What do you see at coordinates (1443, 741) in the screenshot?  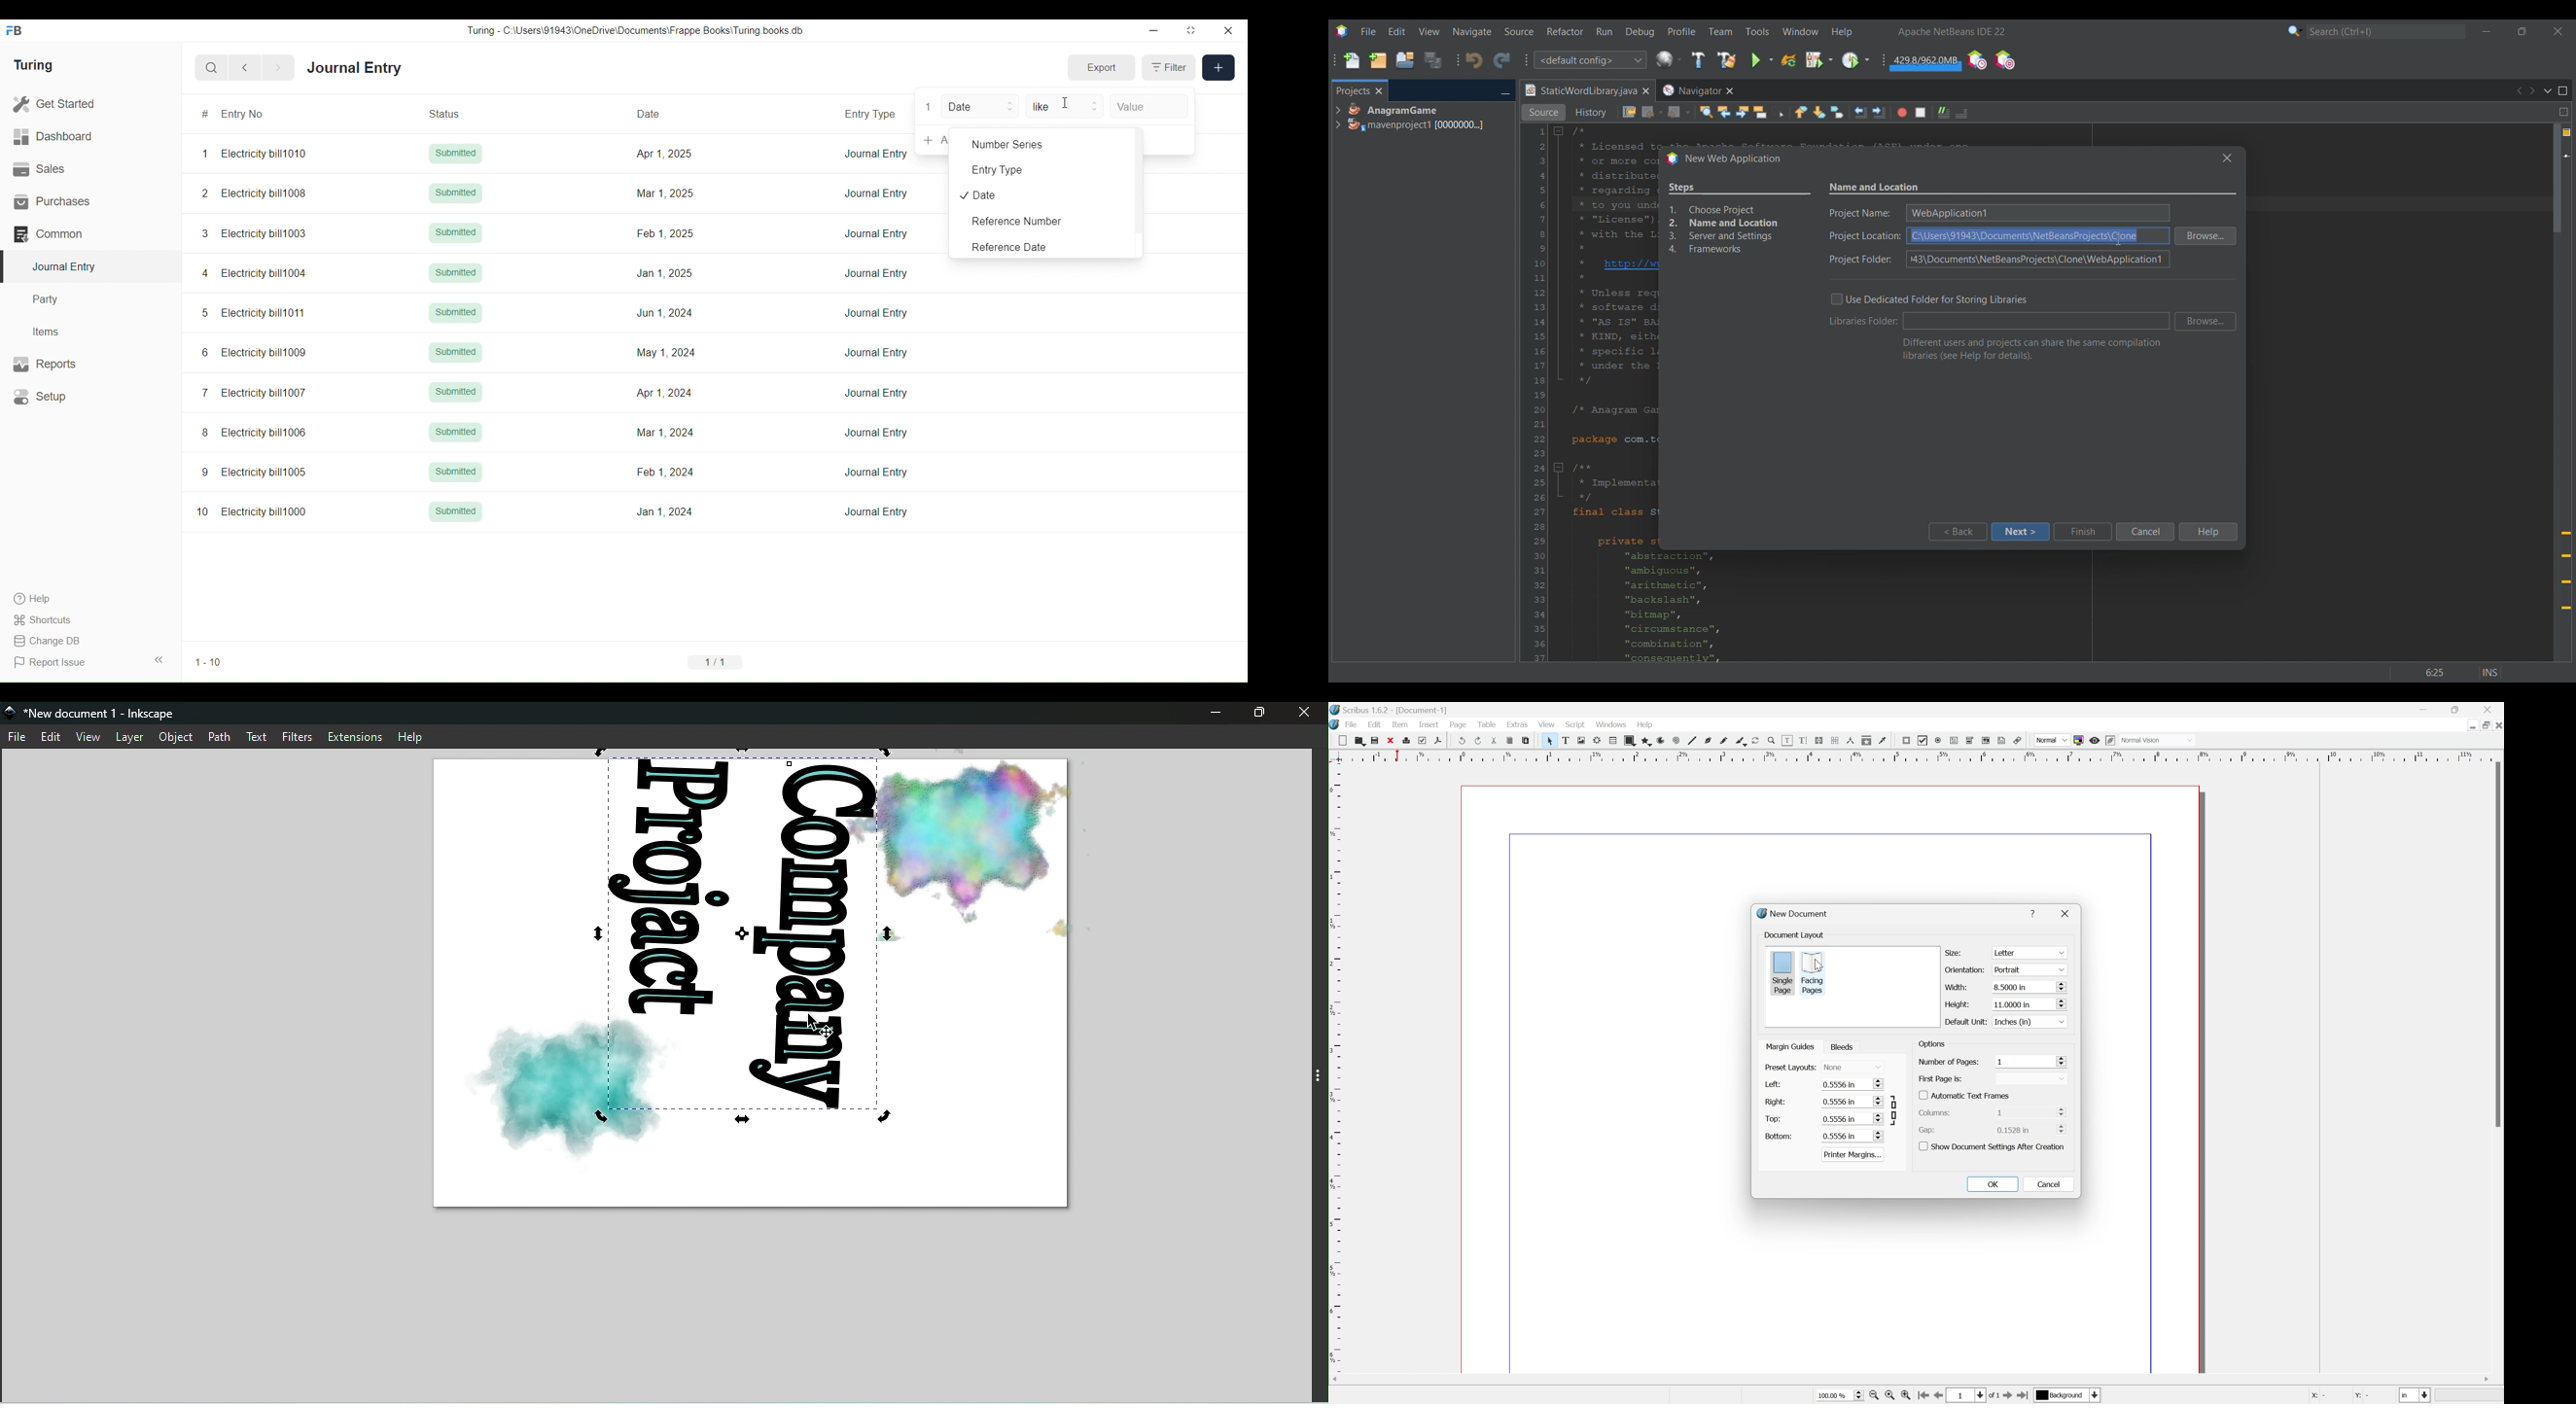 I see `Save as PDF` at bounding box center [1443, 741].